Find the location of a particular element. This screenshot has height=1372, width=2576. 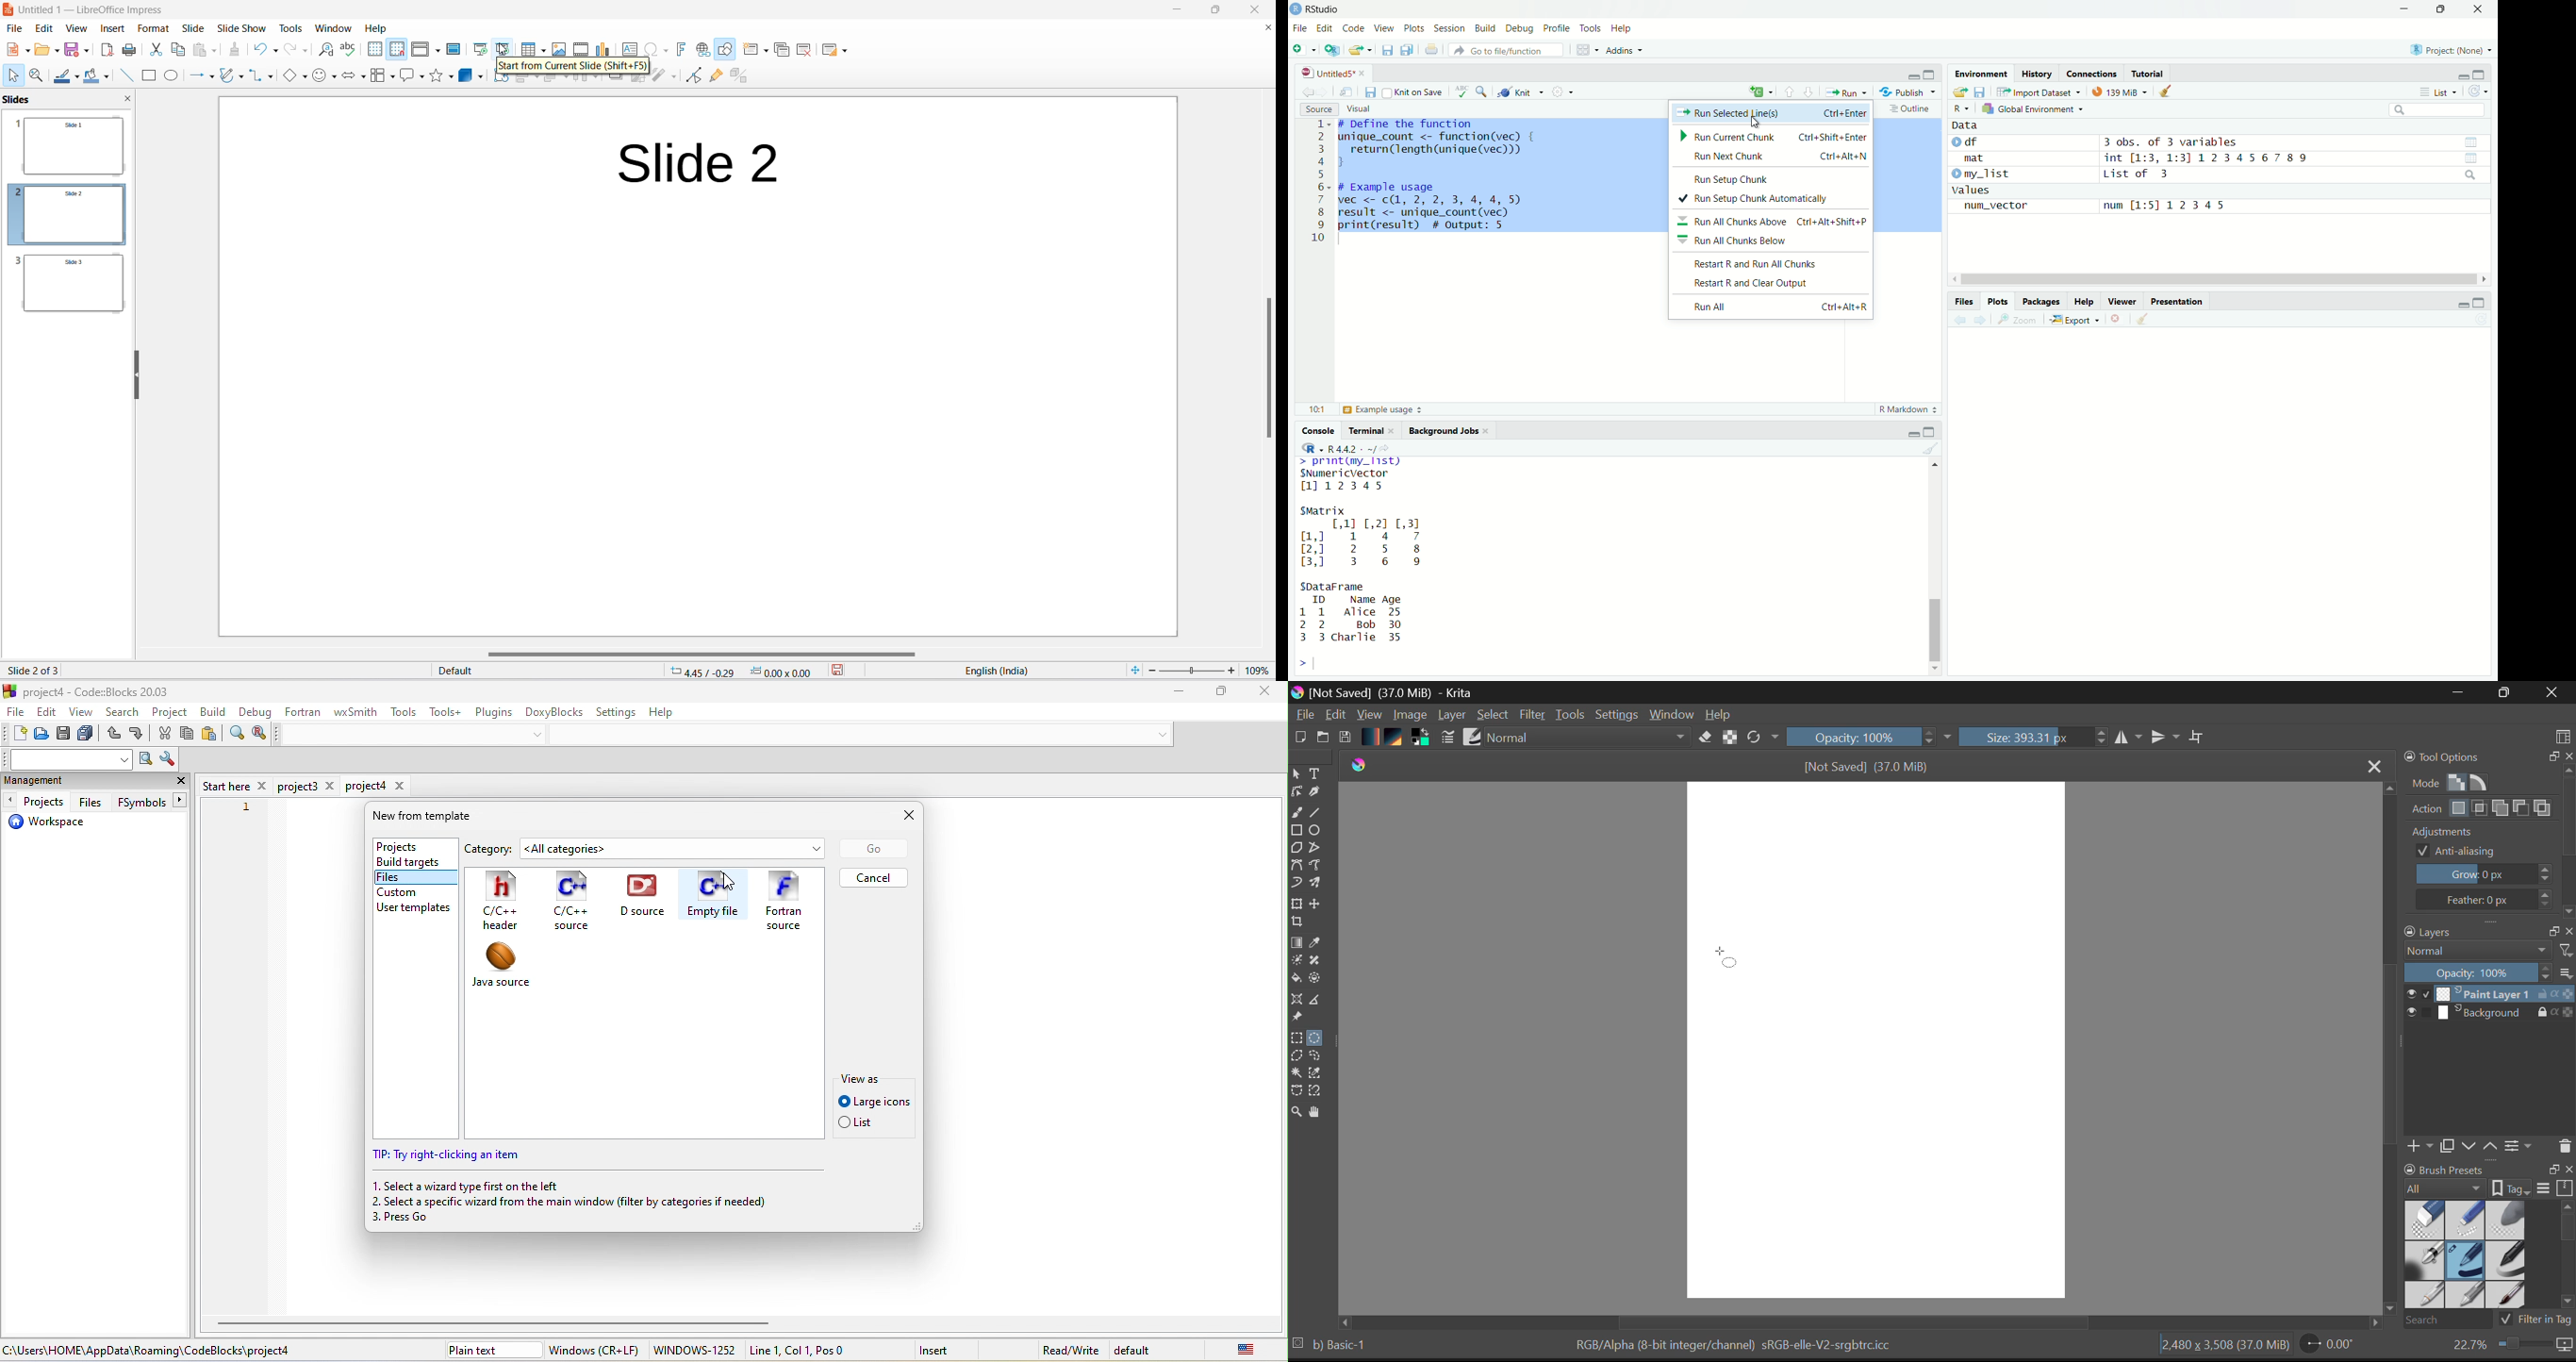

Run Nect Chunk is located at coordinates (1729, 156).